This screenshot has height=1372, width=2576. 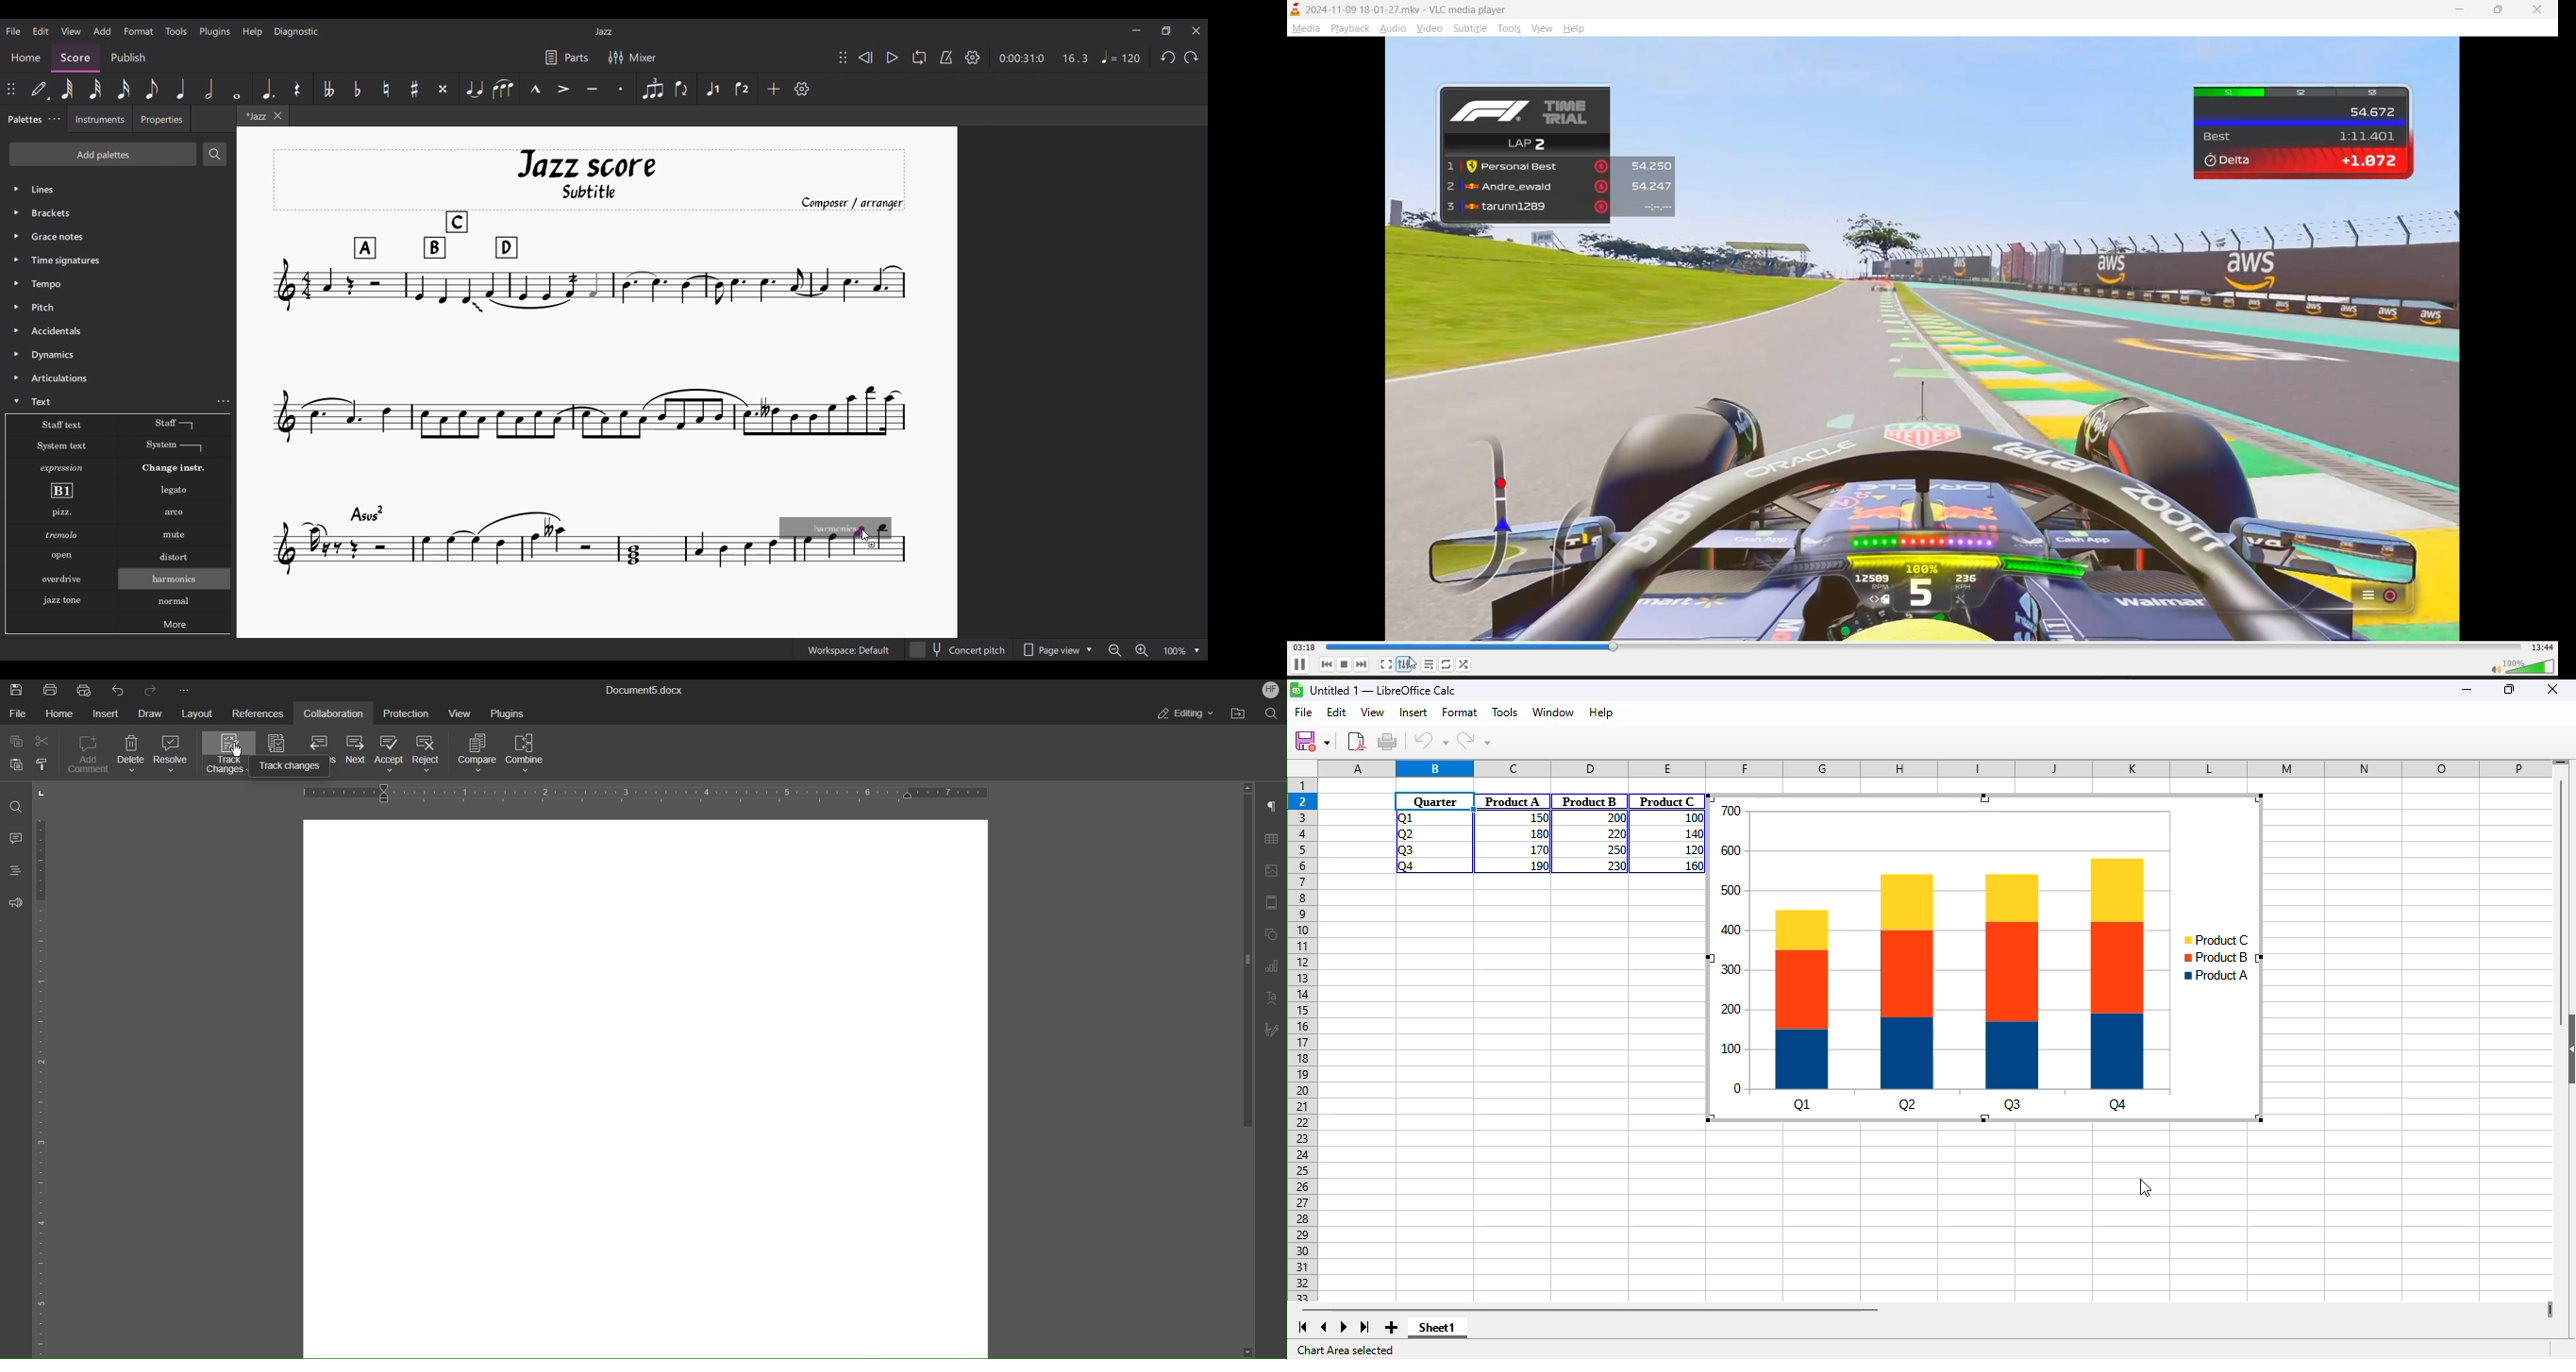 I want to click on Edit menu, so click(x=40, y=31).